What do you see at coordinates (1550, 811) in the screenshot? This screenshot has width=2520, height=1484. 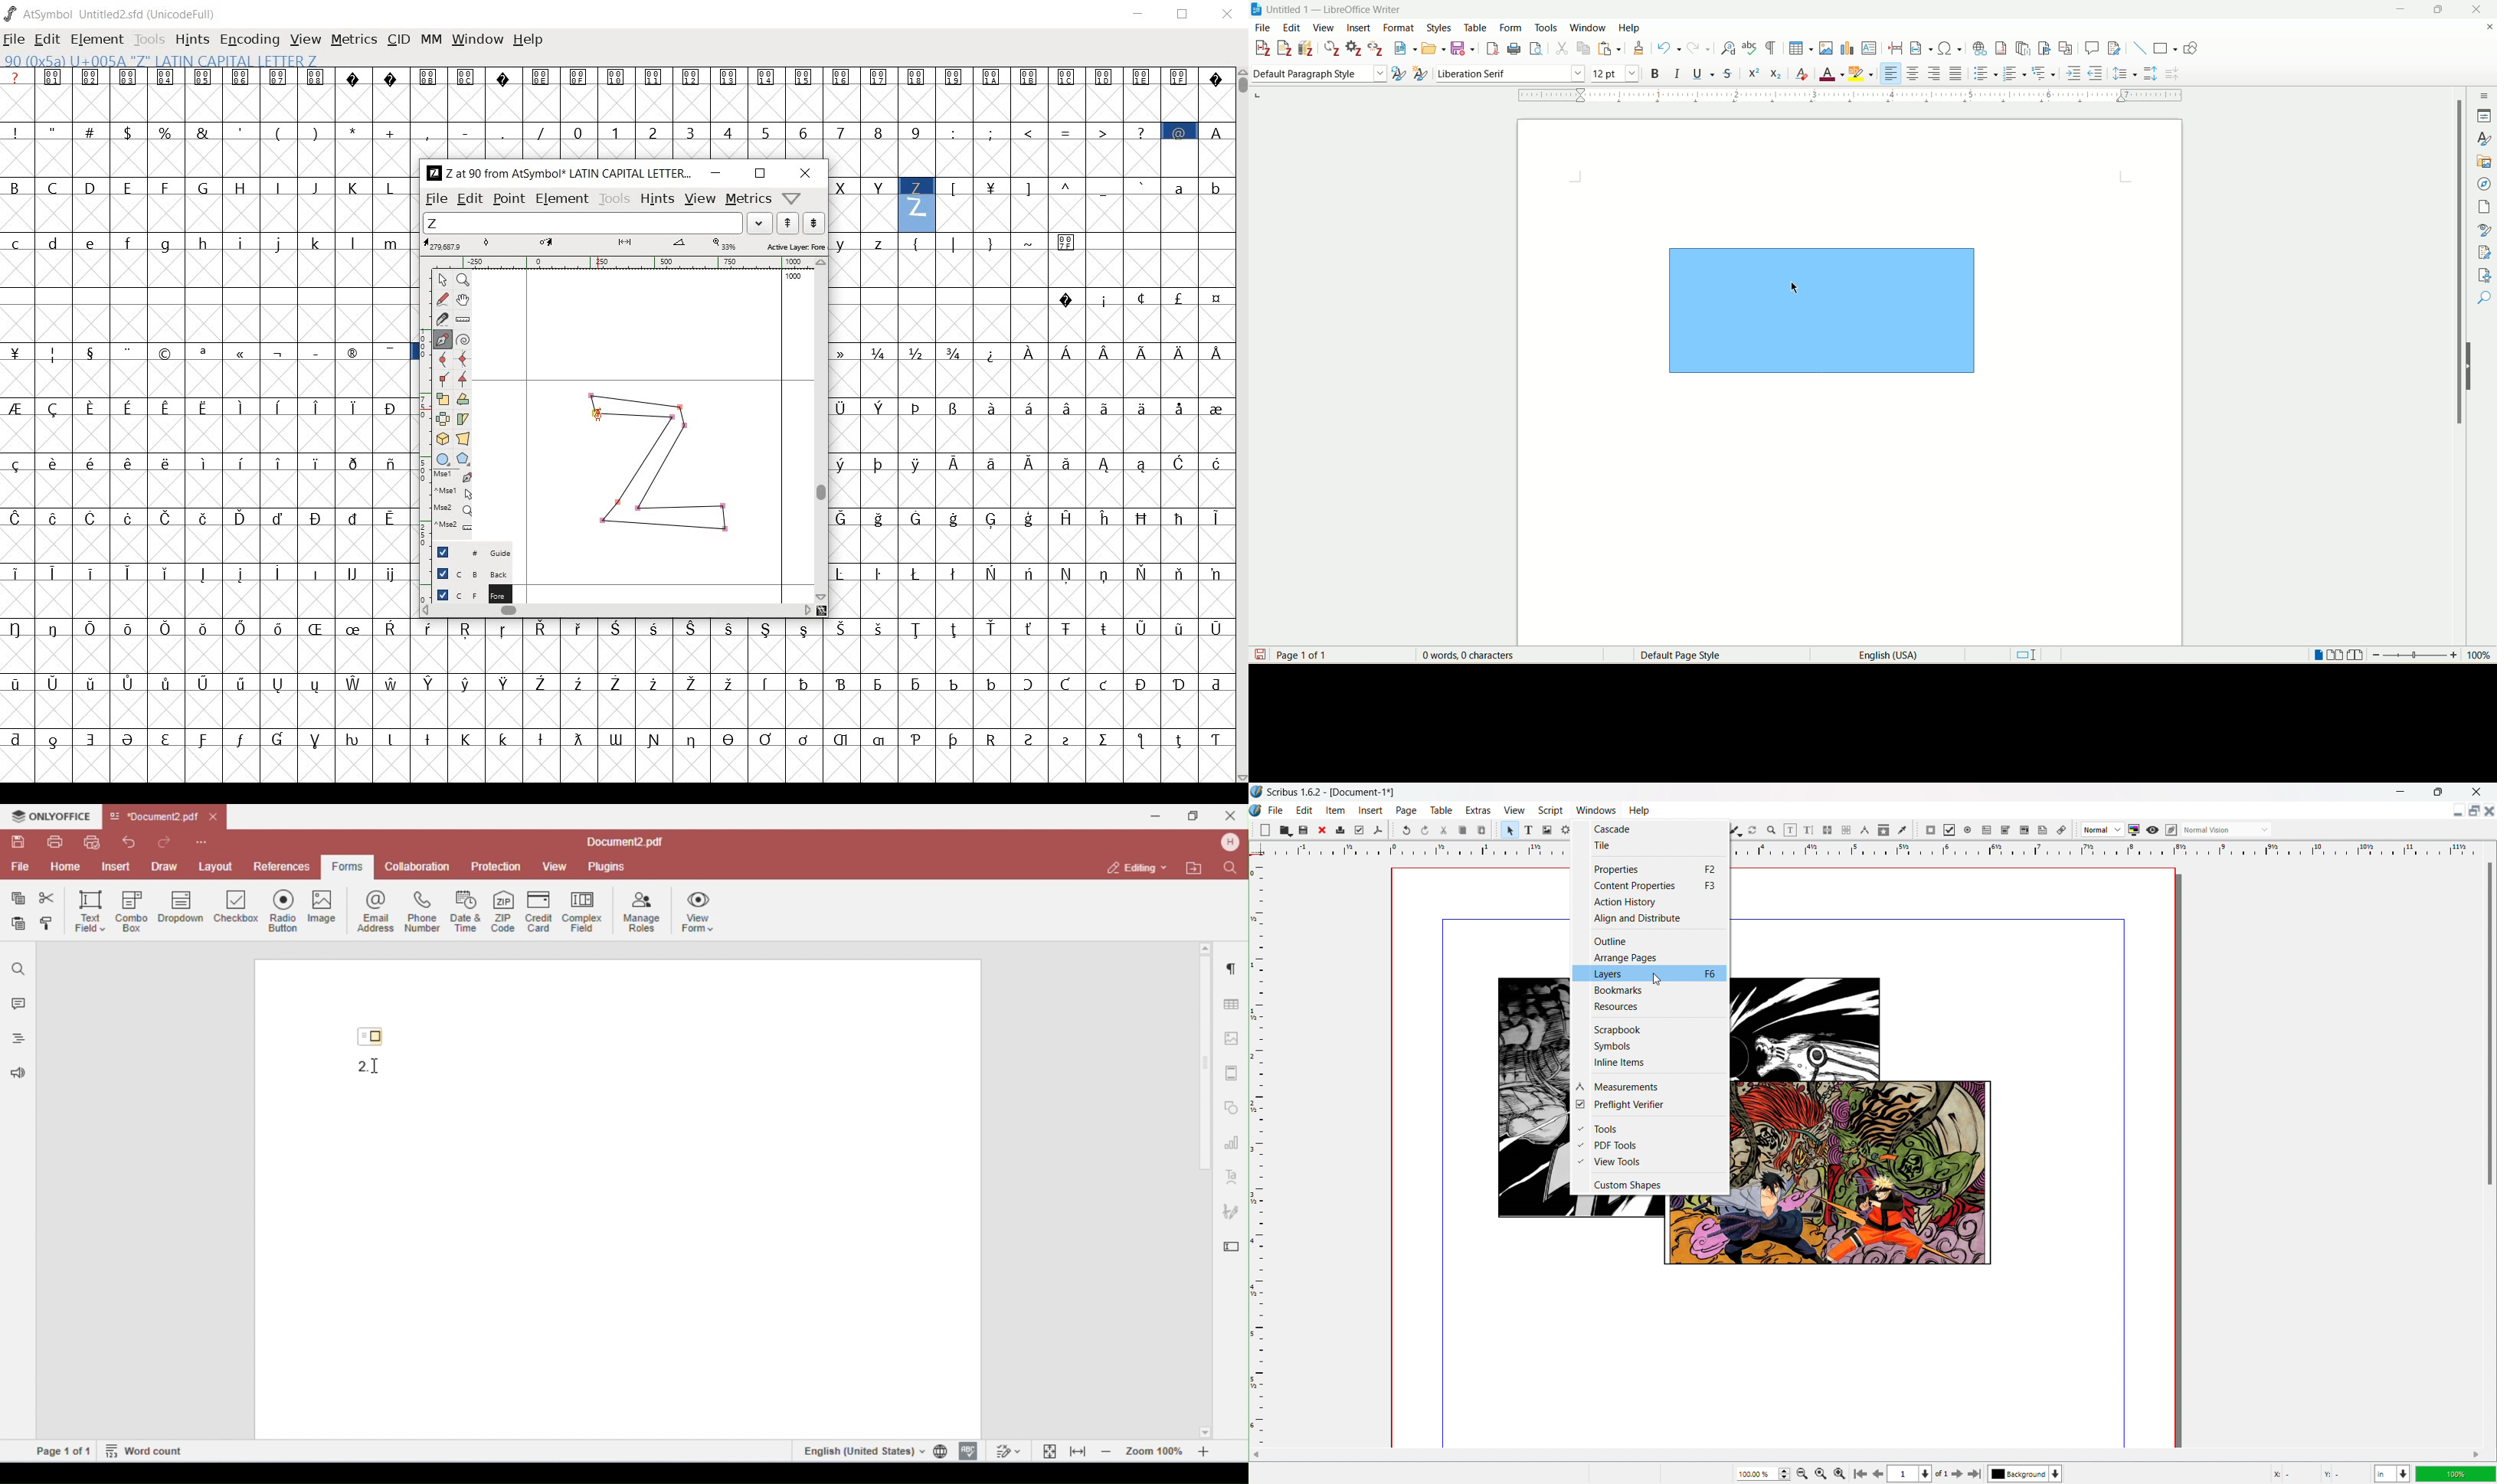 I see `script` at bounding box center [1550, 811].